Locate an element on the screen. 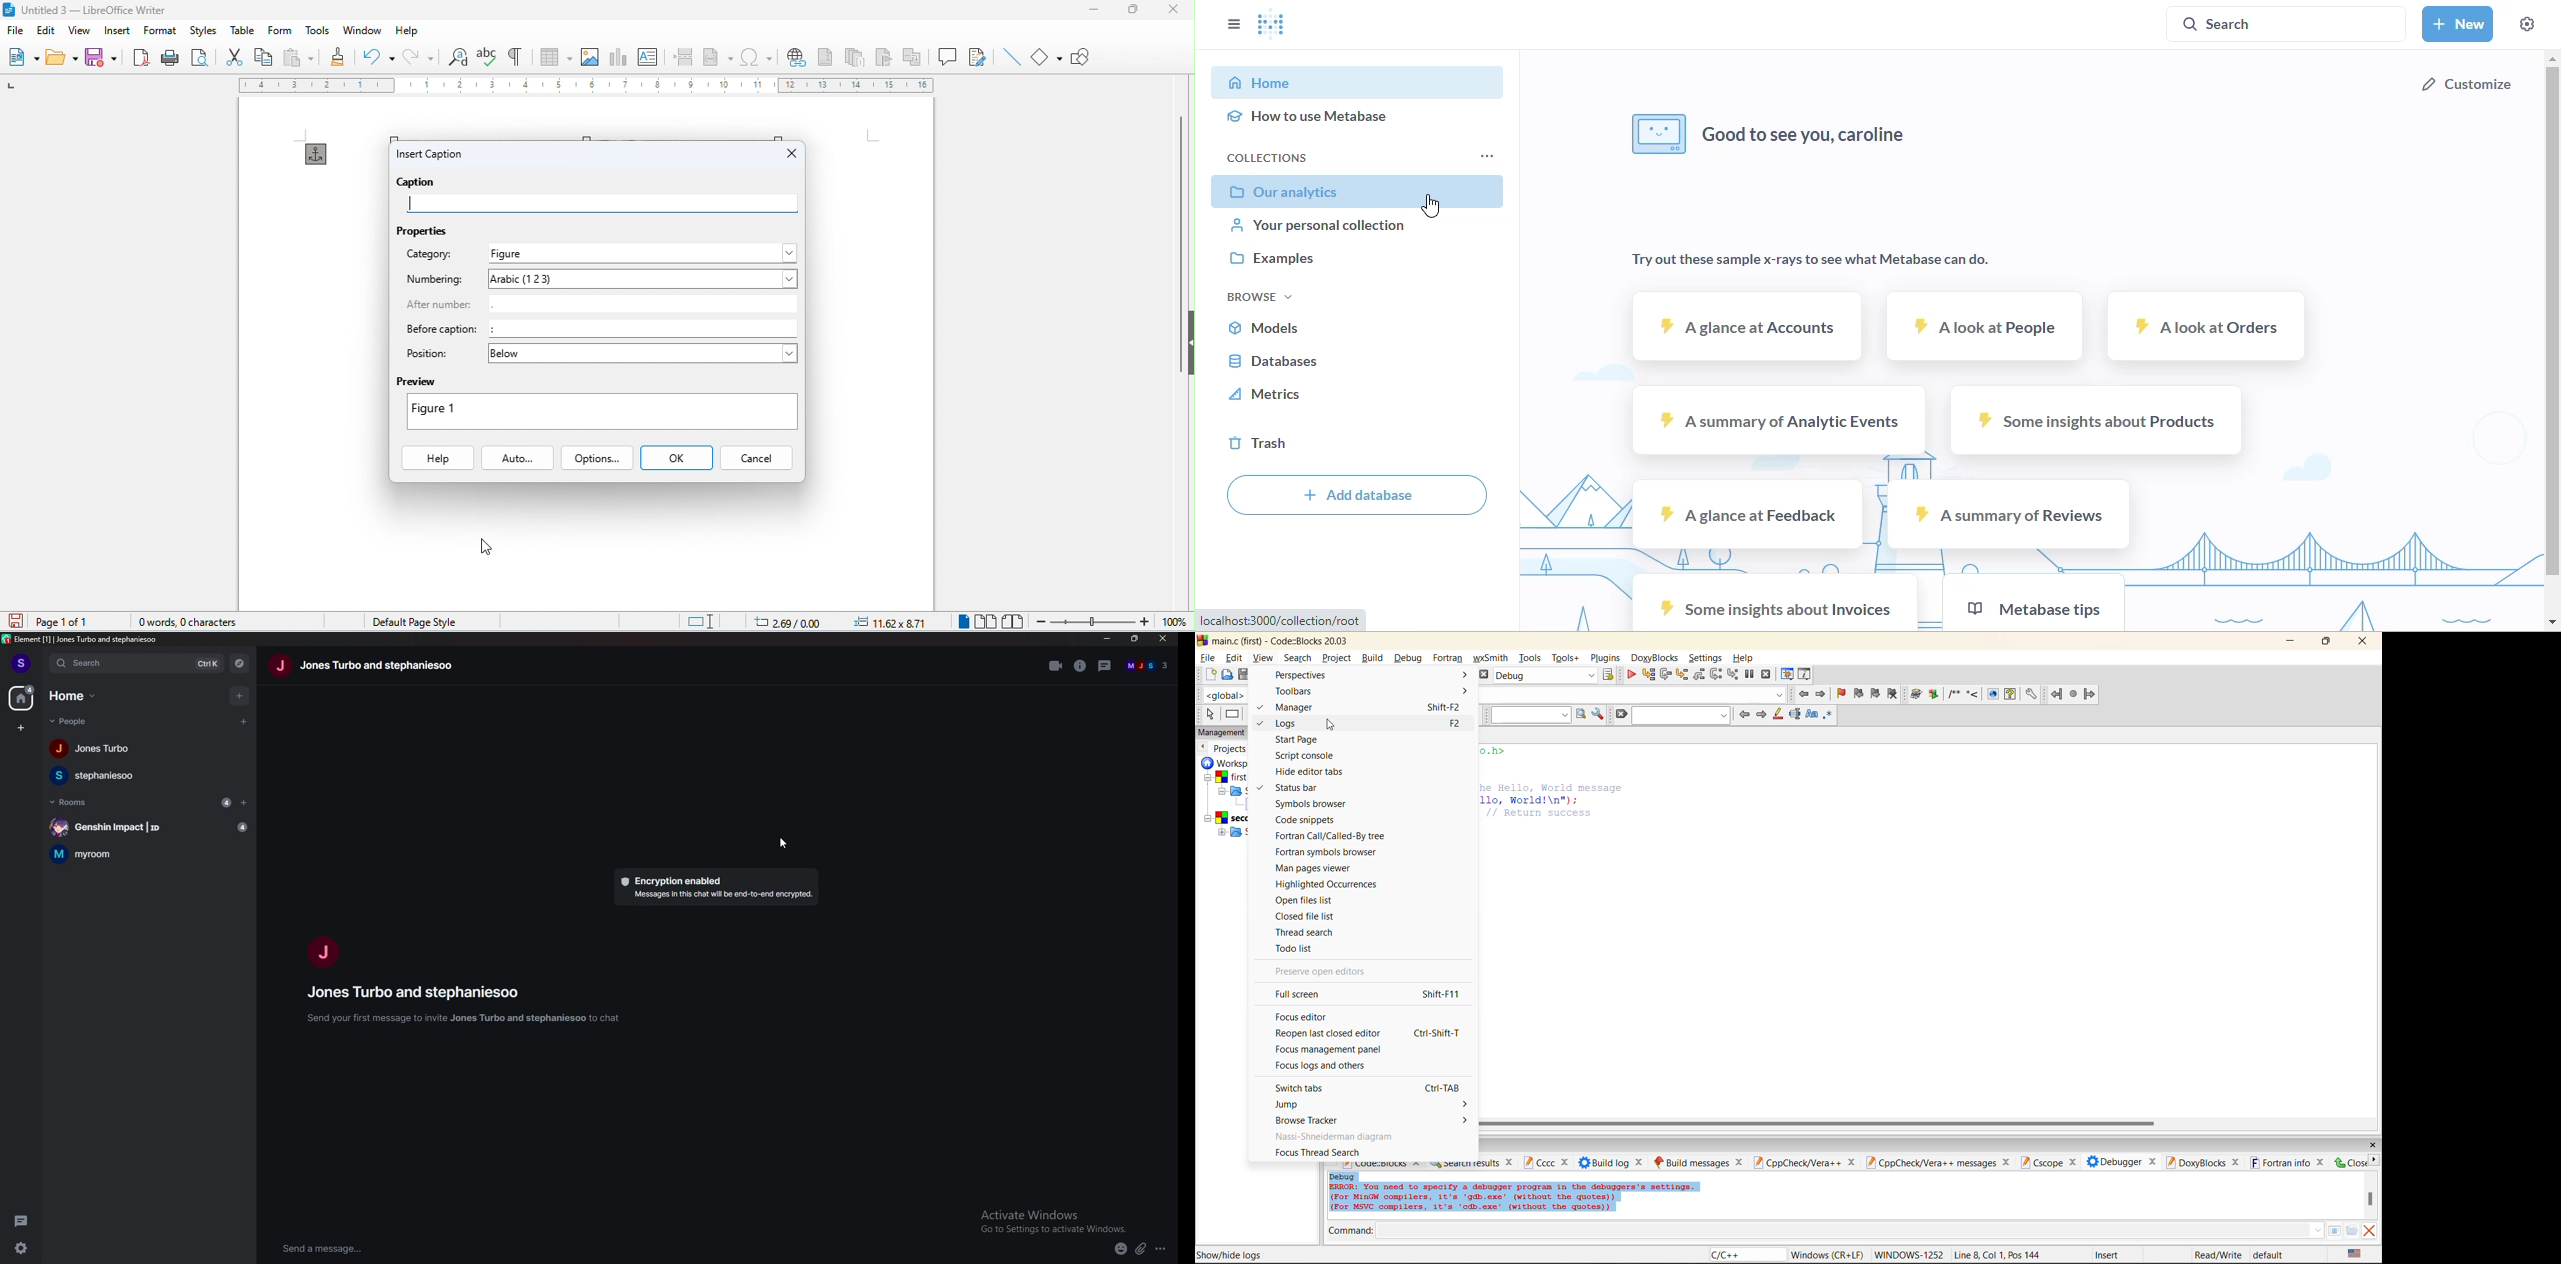  close is located at coordinates (1173, 9).